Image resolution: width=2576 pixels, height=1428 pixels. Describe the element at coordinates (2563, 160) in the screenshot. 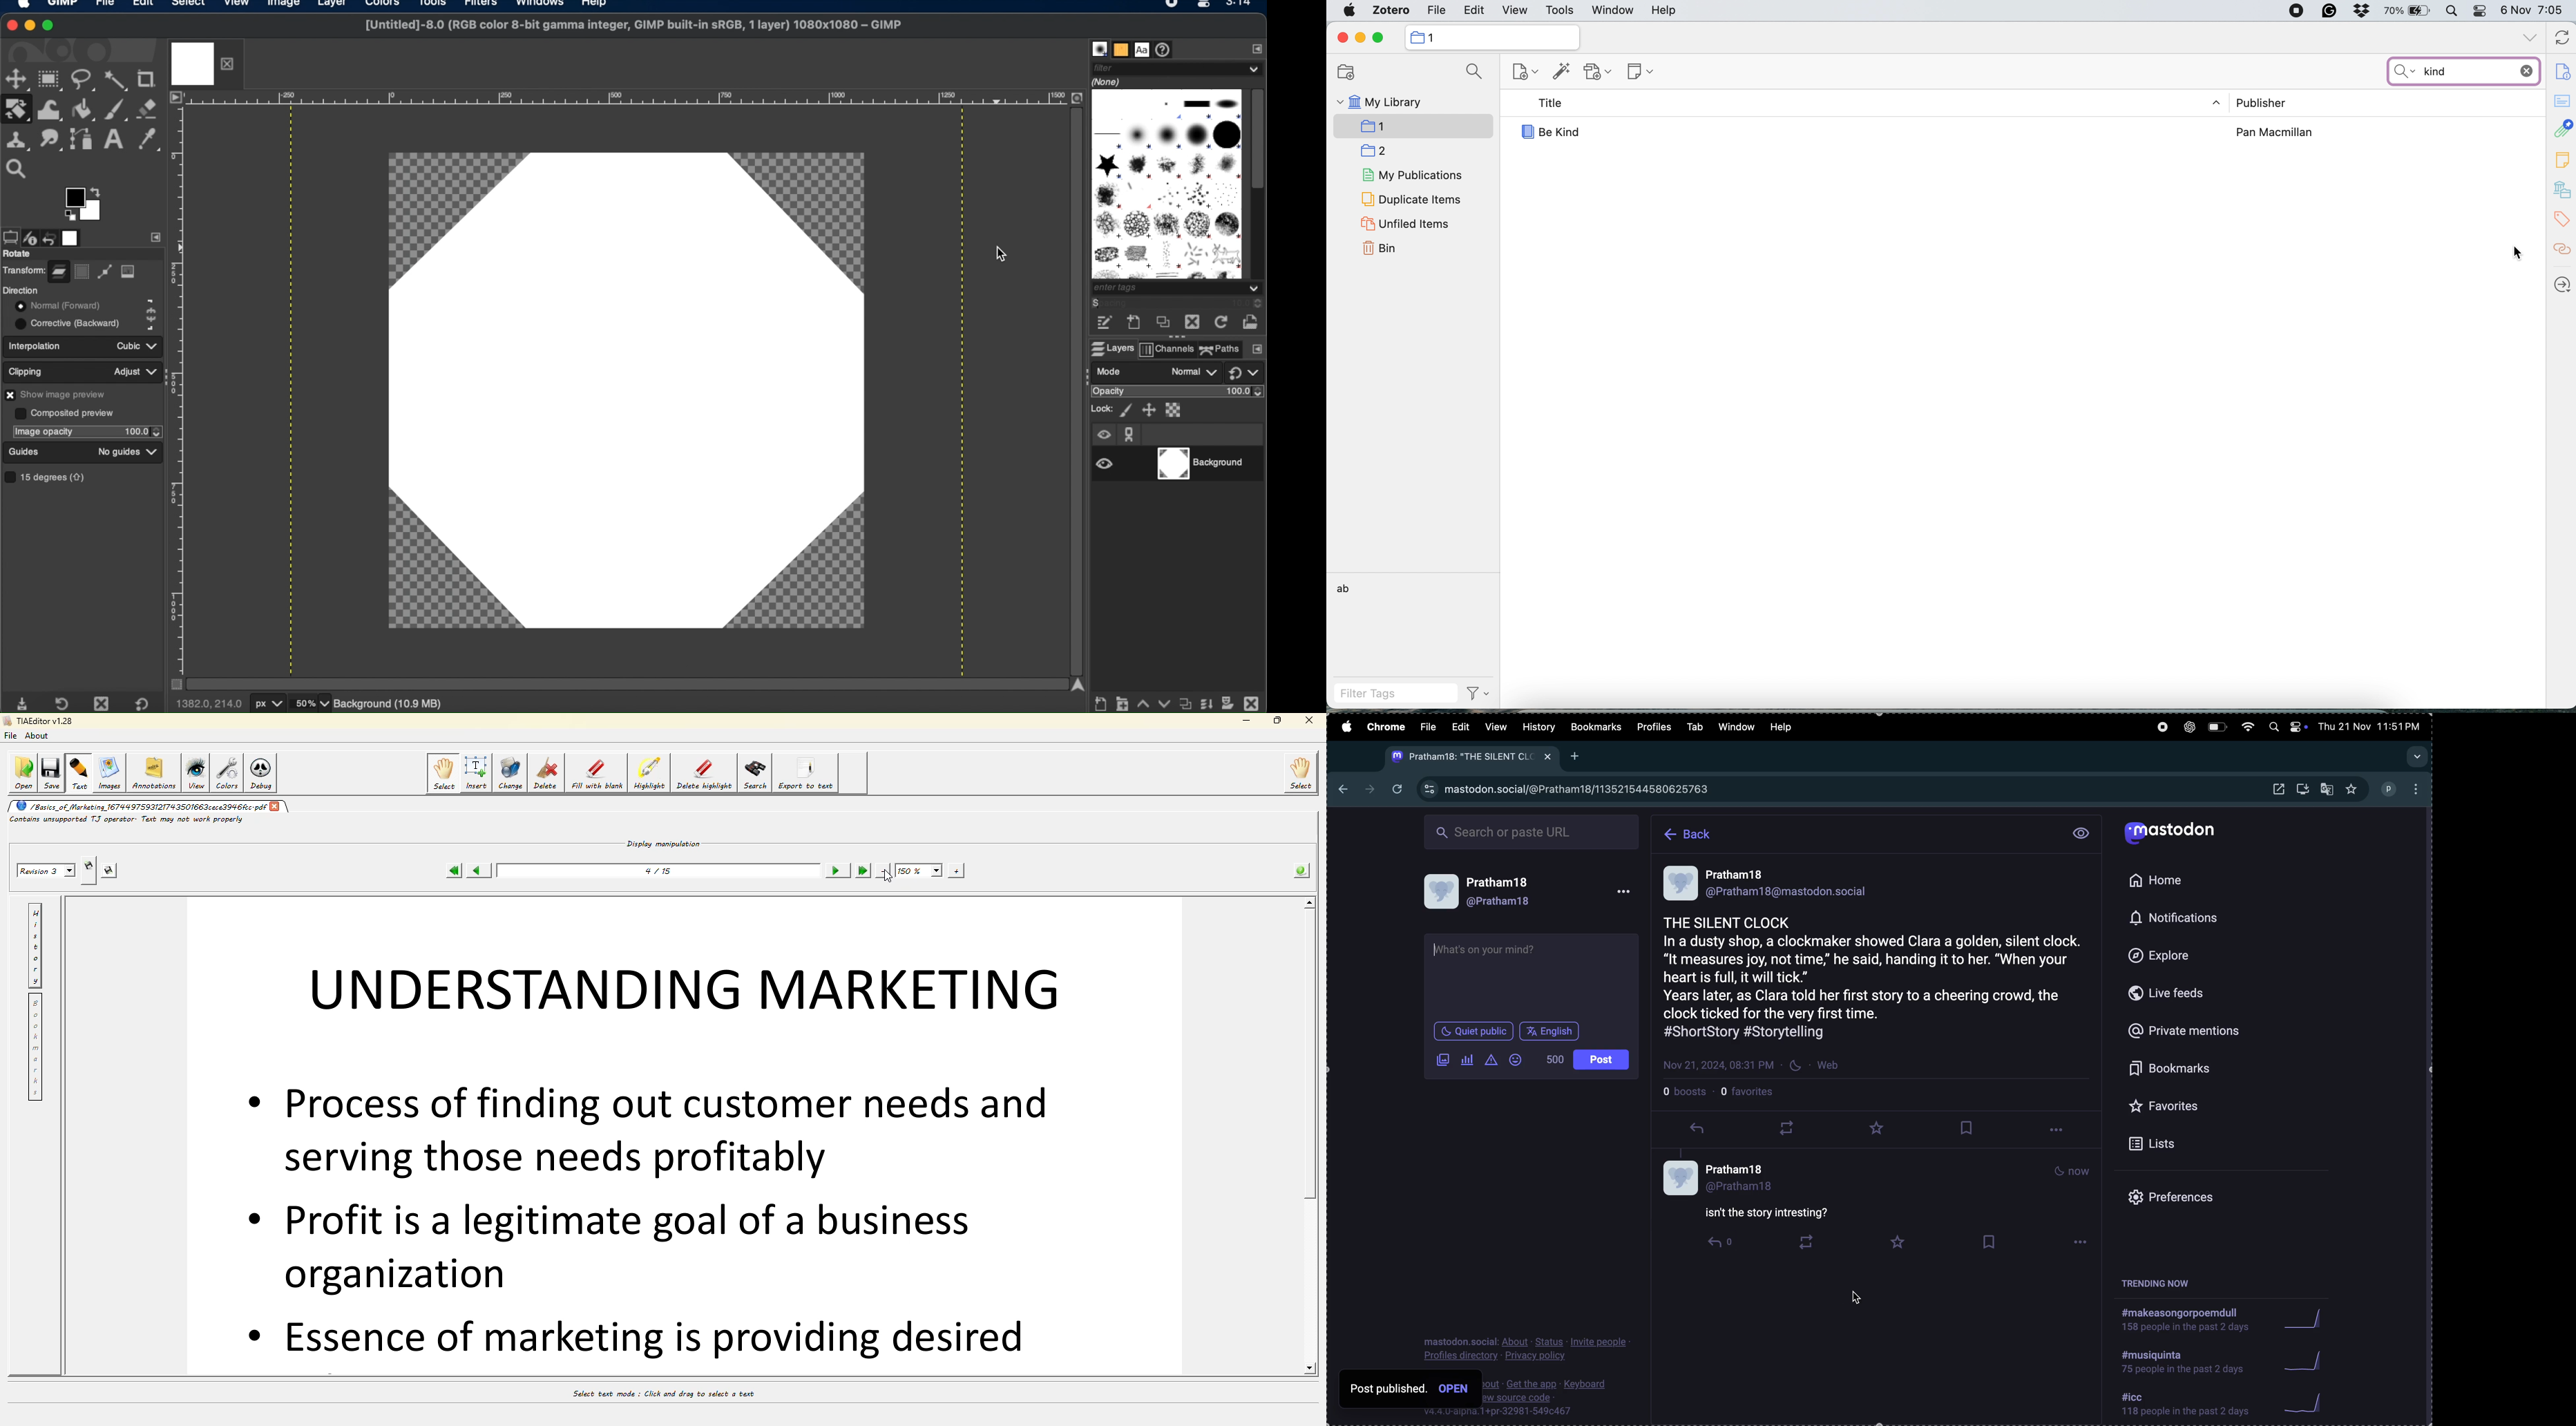

I see `note` at that location.